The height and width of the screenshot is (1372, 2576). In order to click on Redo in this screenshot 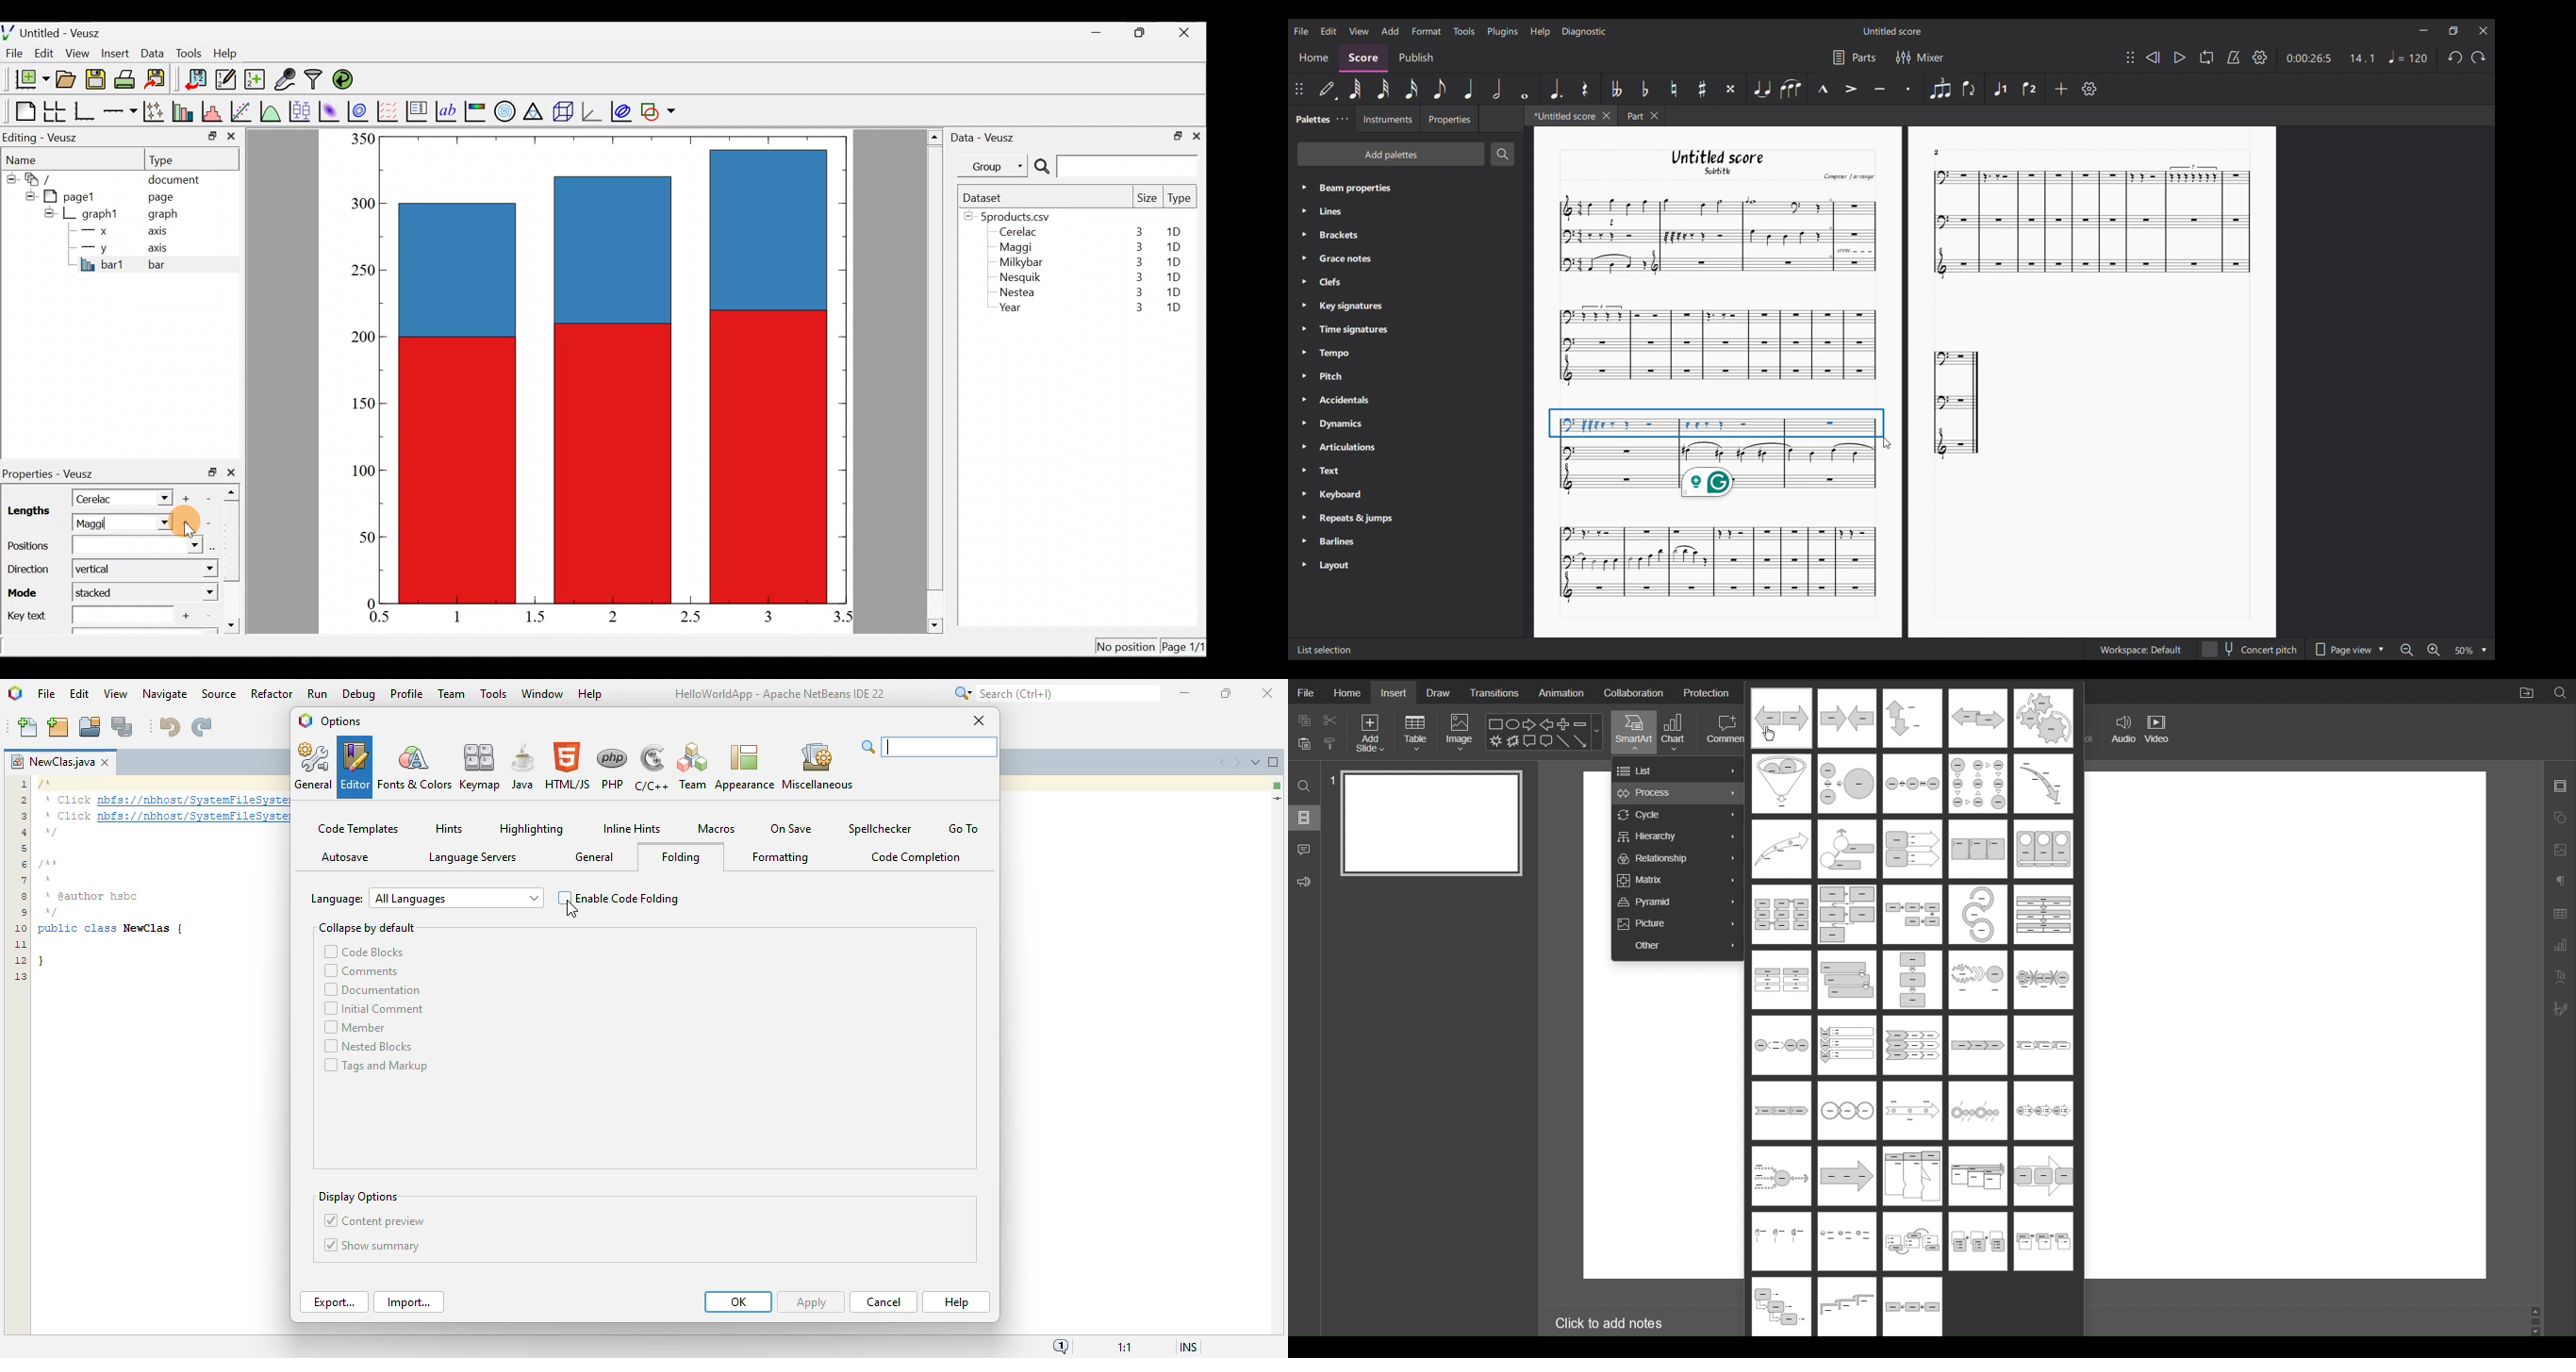, I will do `click(2479, 57)`.